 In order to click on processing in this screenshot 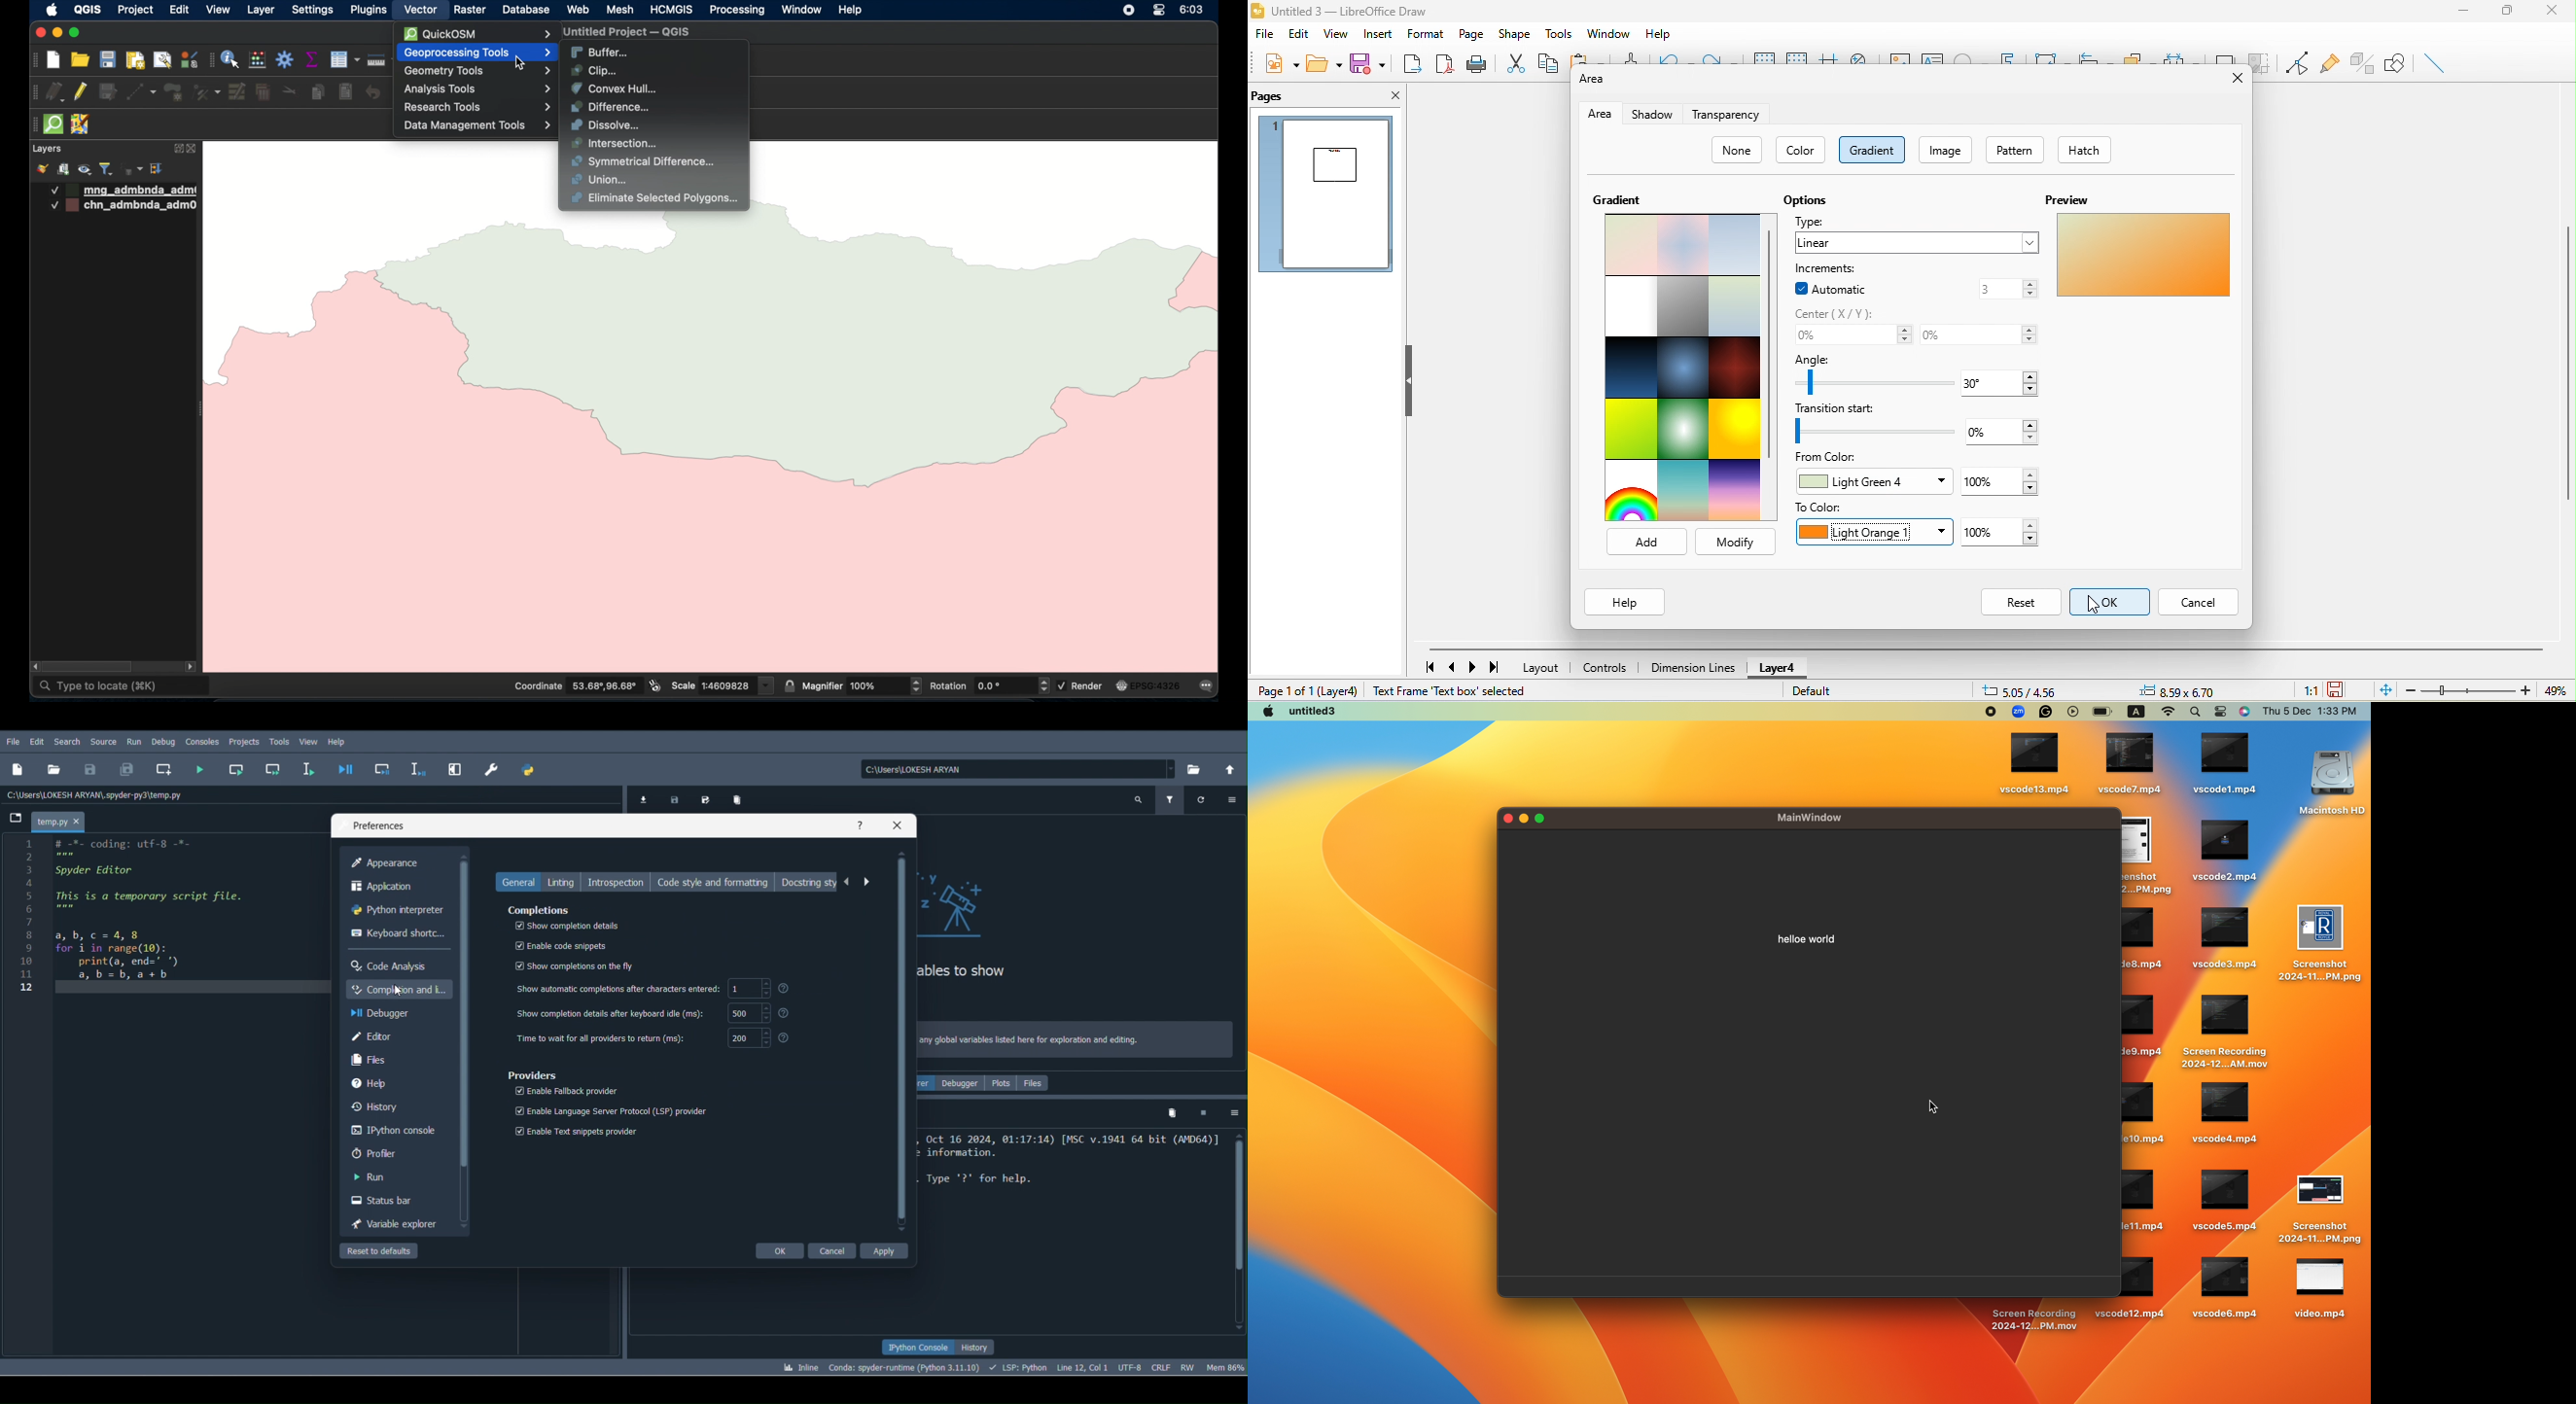, I will do `click(738, 11)`.